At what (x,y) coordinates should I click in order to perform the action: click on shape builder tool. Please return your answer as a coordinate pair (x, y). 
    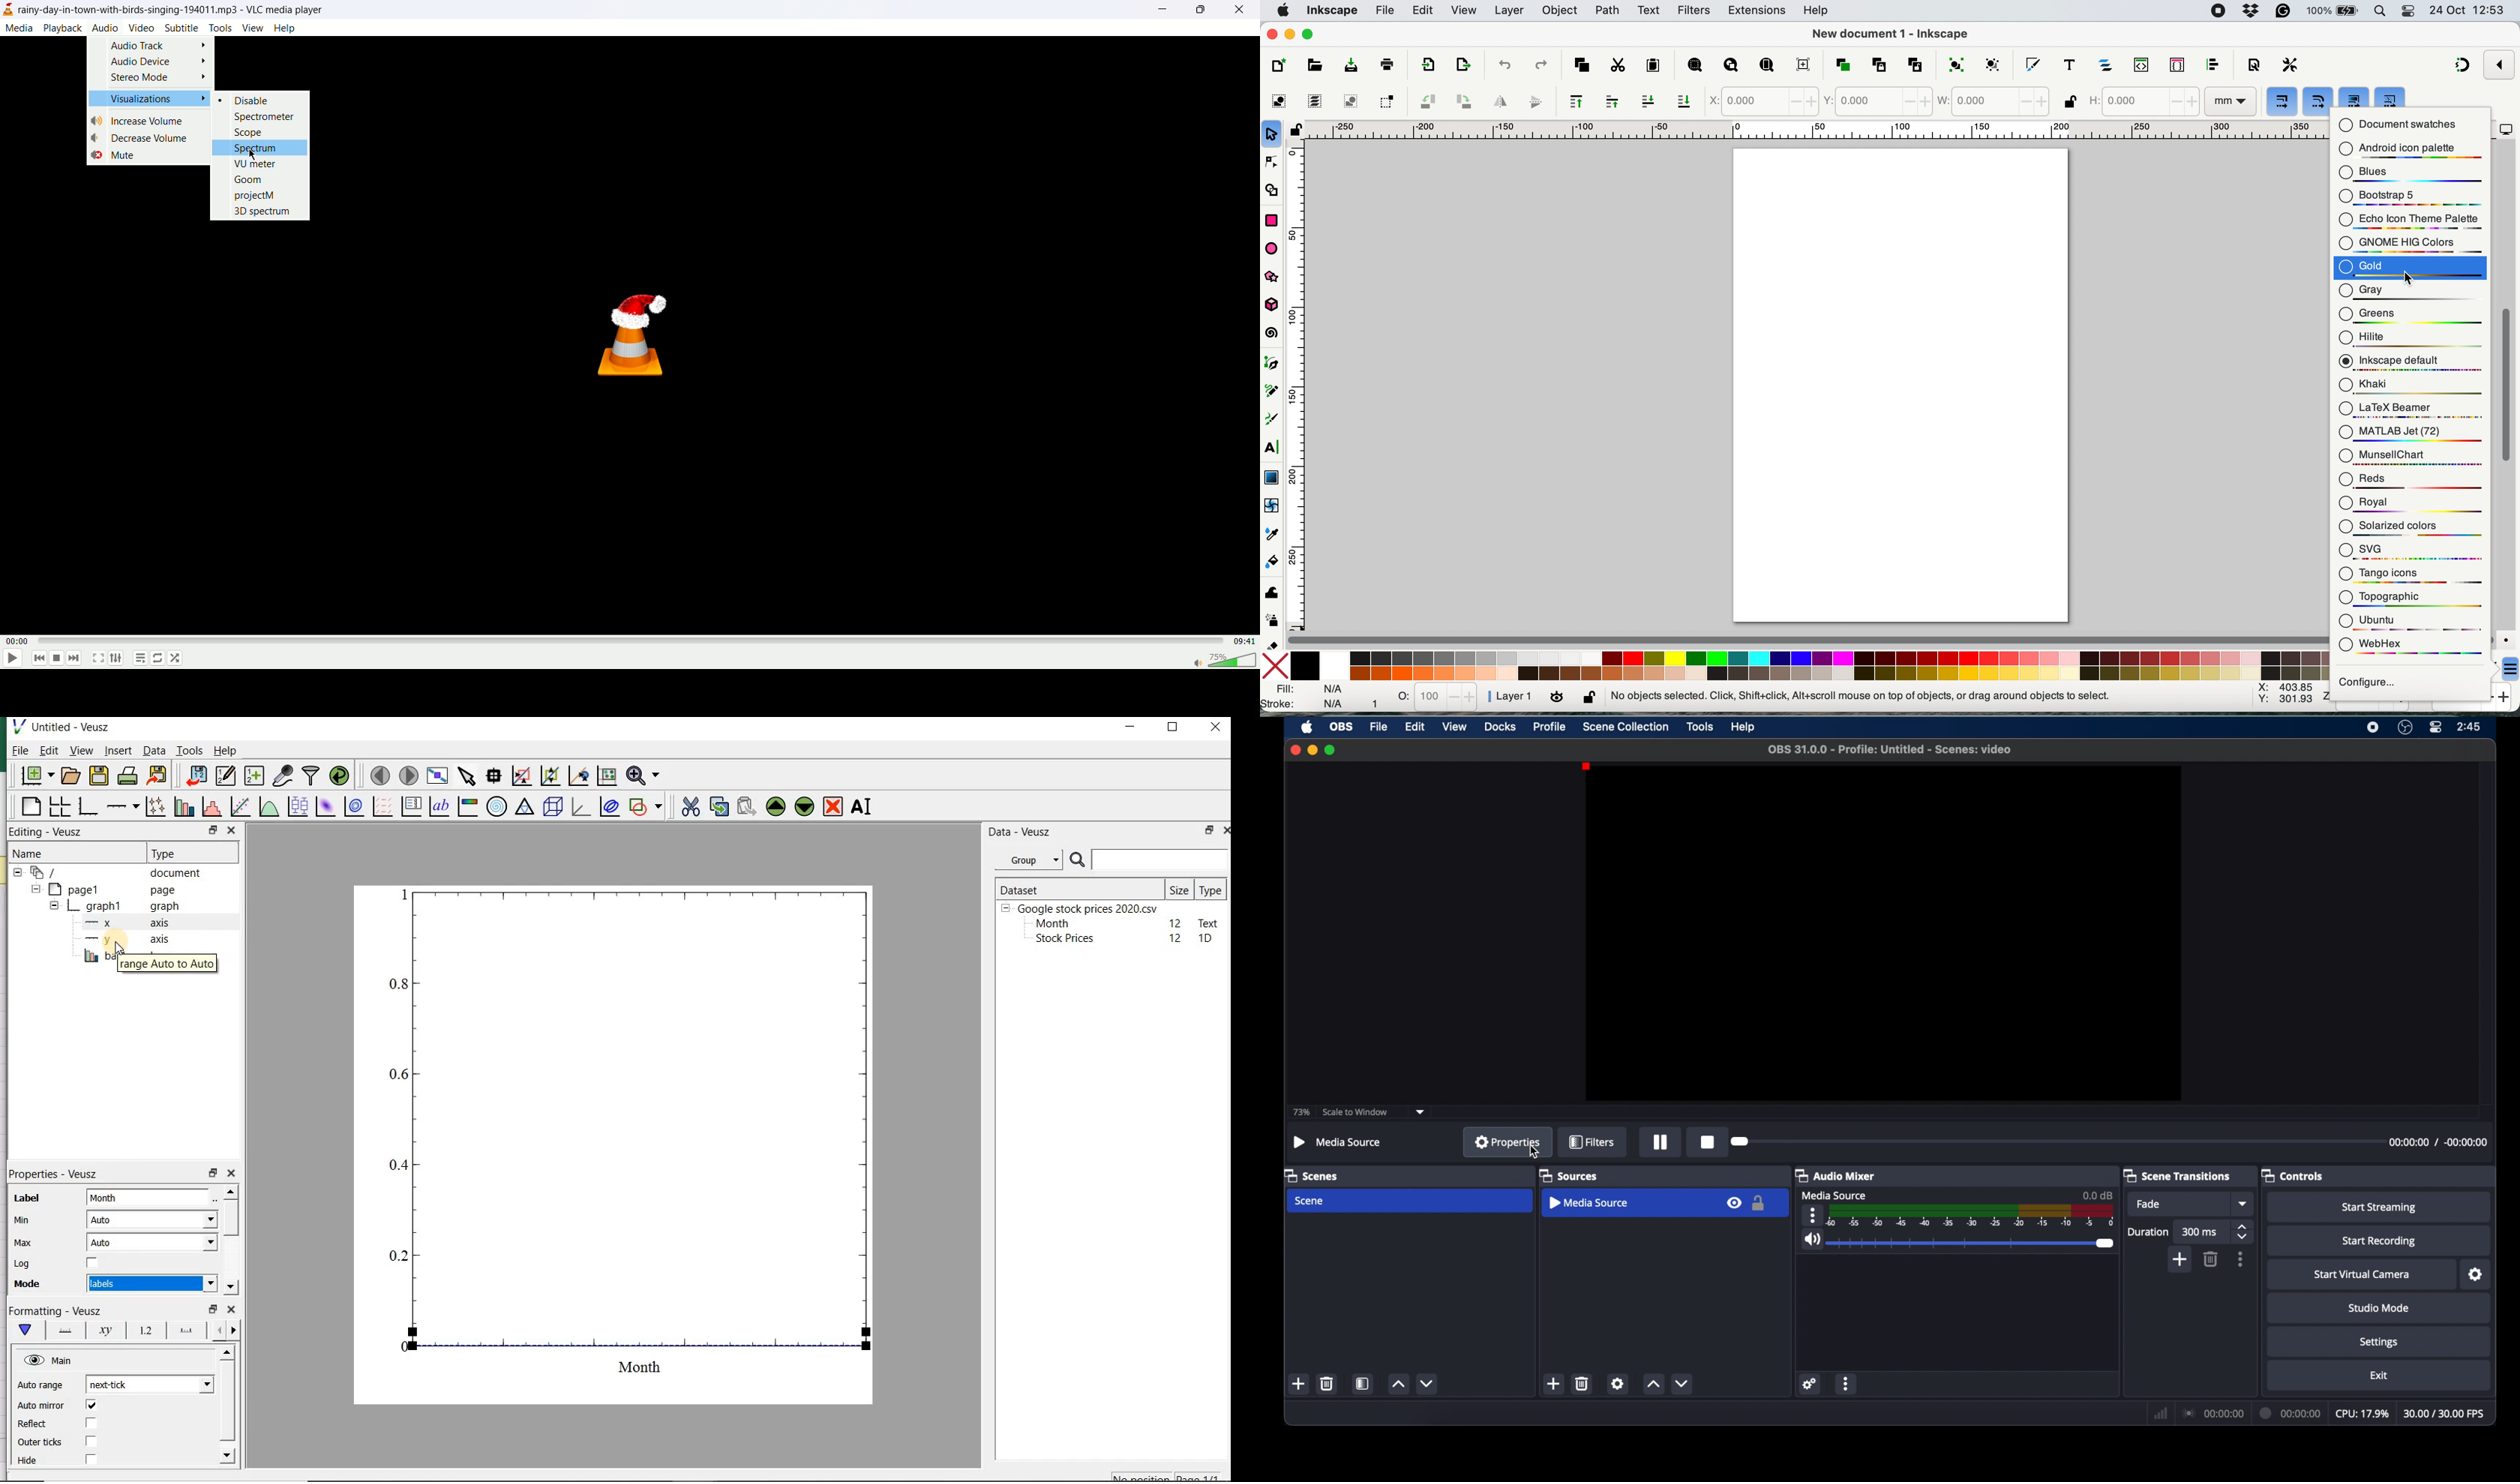
    Looking at the image, I should click on (1275, 191).